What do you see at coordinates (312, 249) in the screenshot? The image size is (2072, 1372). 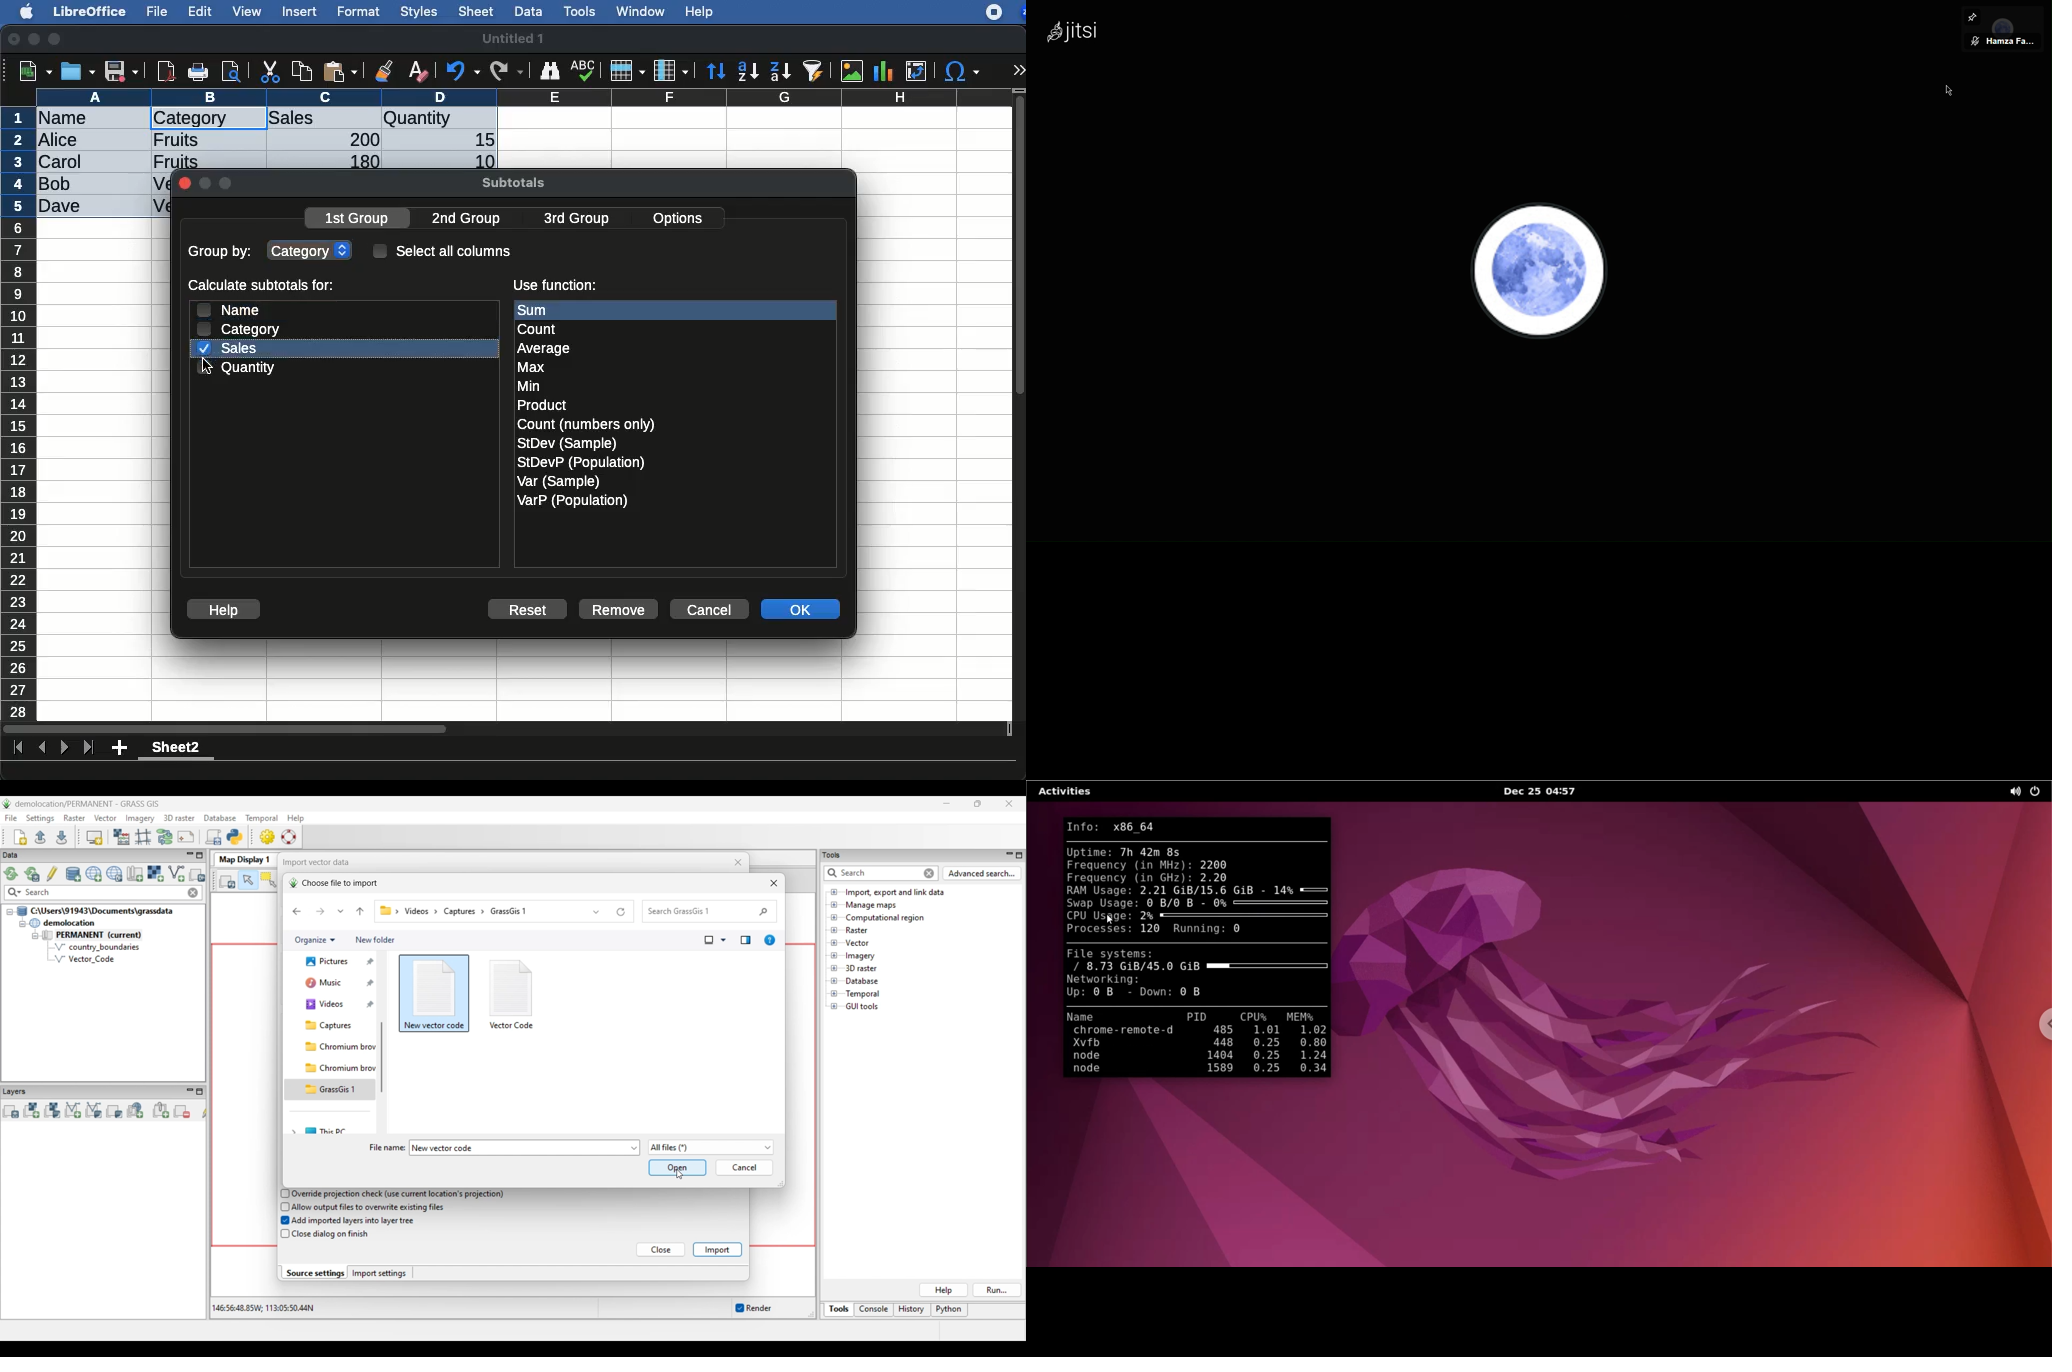 I see `category` at bounding box center [312, 249].